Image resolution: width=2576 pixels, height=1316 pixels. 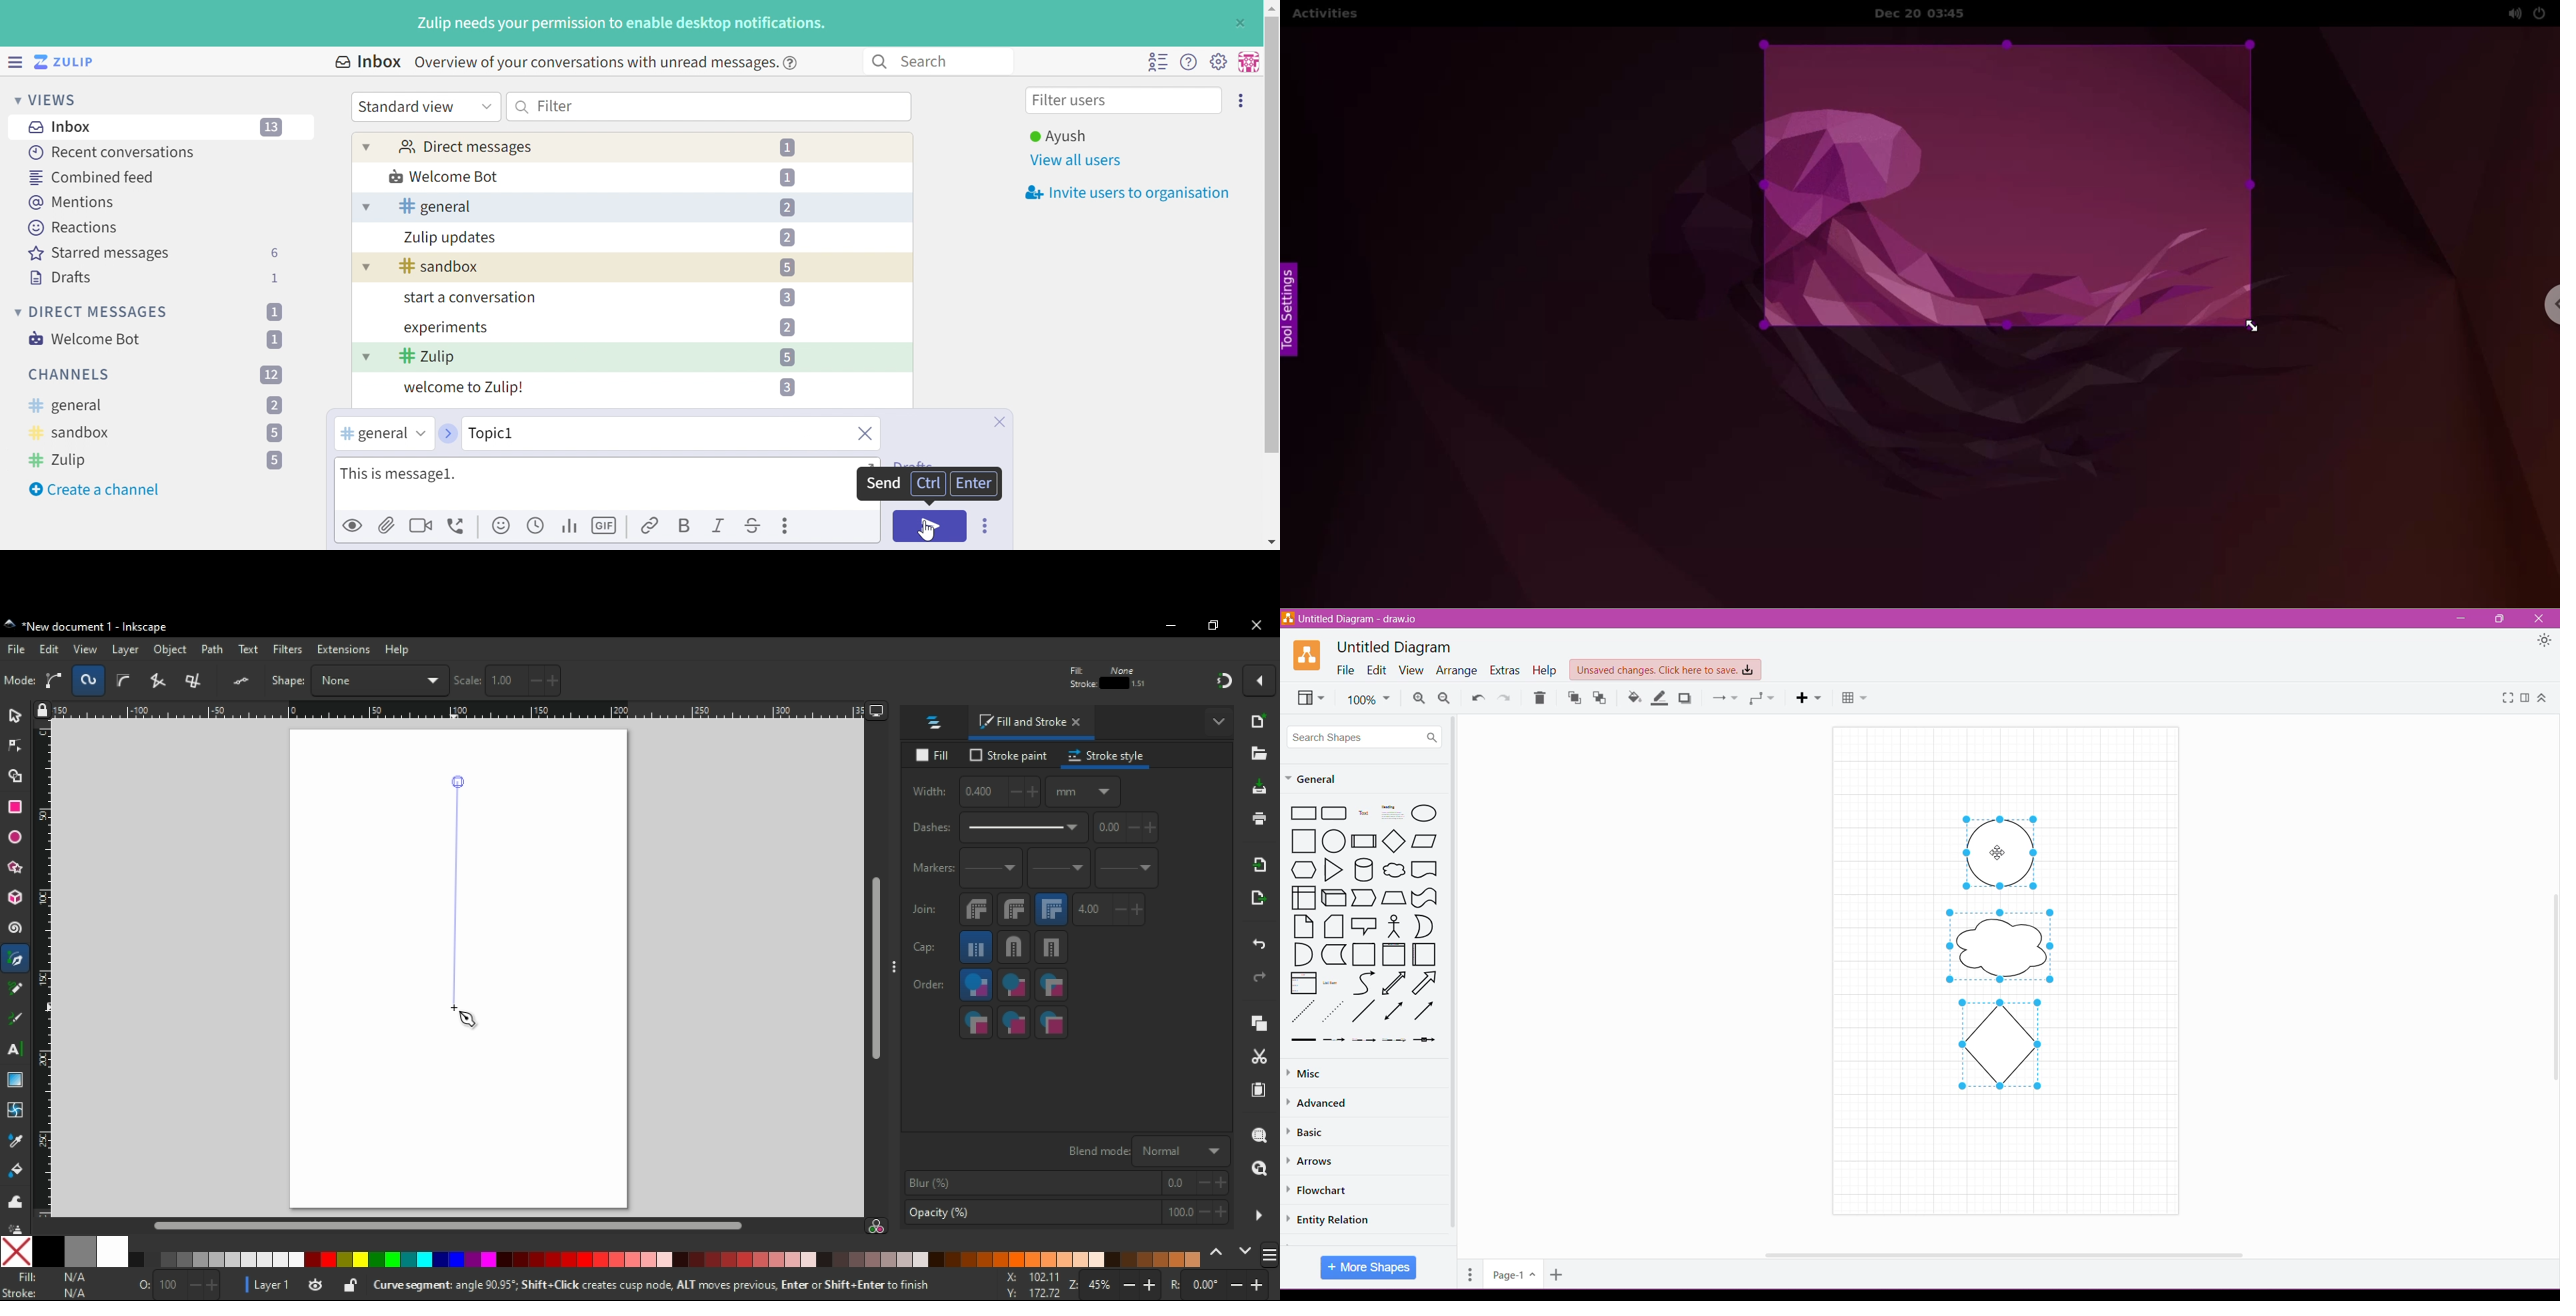 I want to click on Help Center, so click(x=794, y=62).